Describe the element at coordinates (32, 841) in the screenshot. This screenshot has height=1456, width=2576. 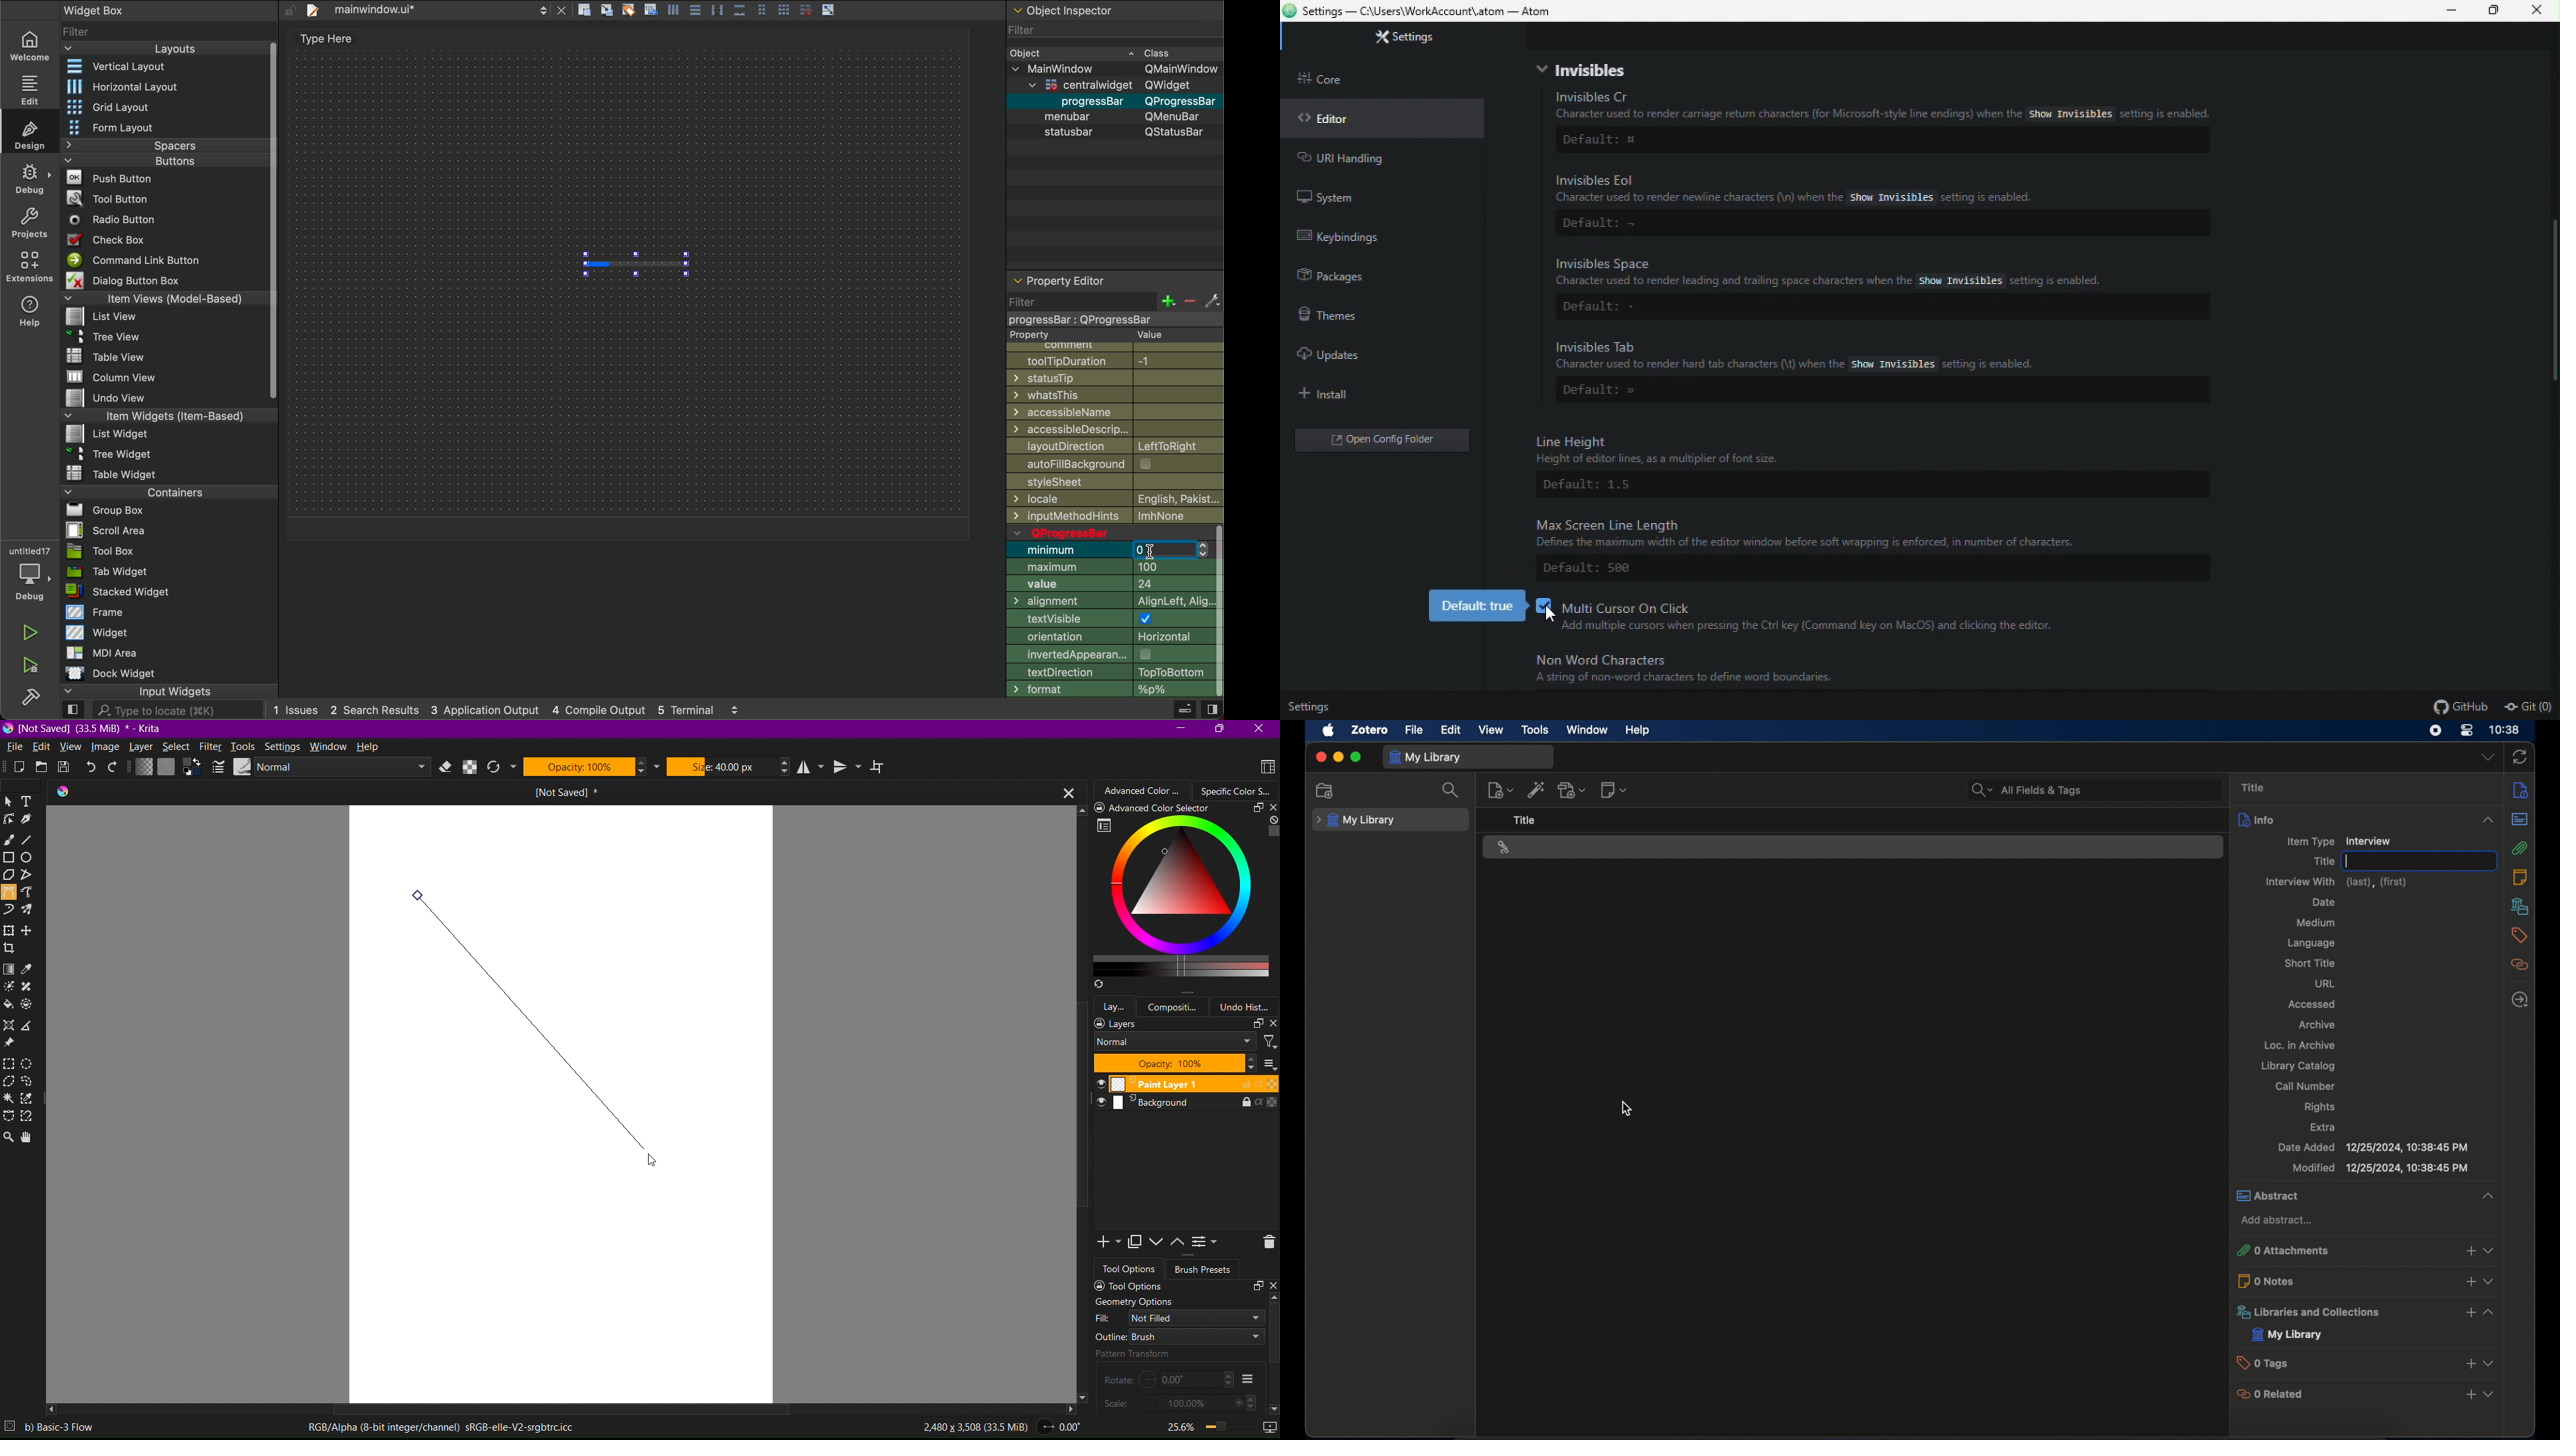
I see `Line Tool` at that location.